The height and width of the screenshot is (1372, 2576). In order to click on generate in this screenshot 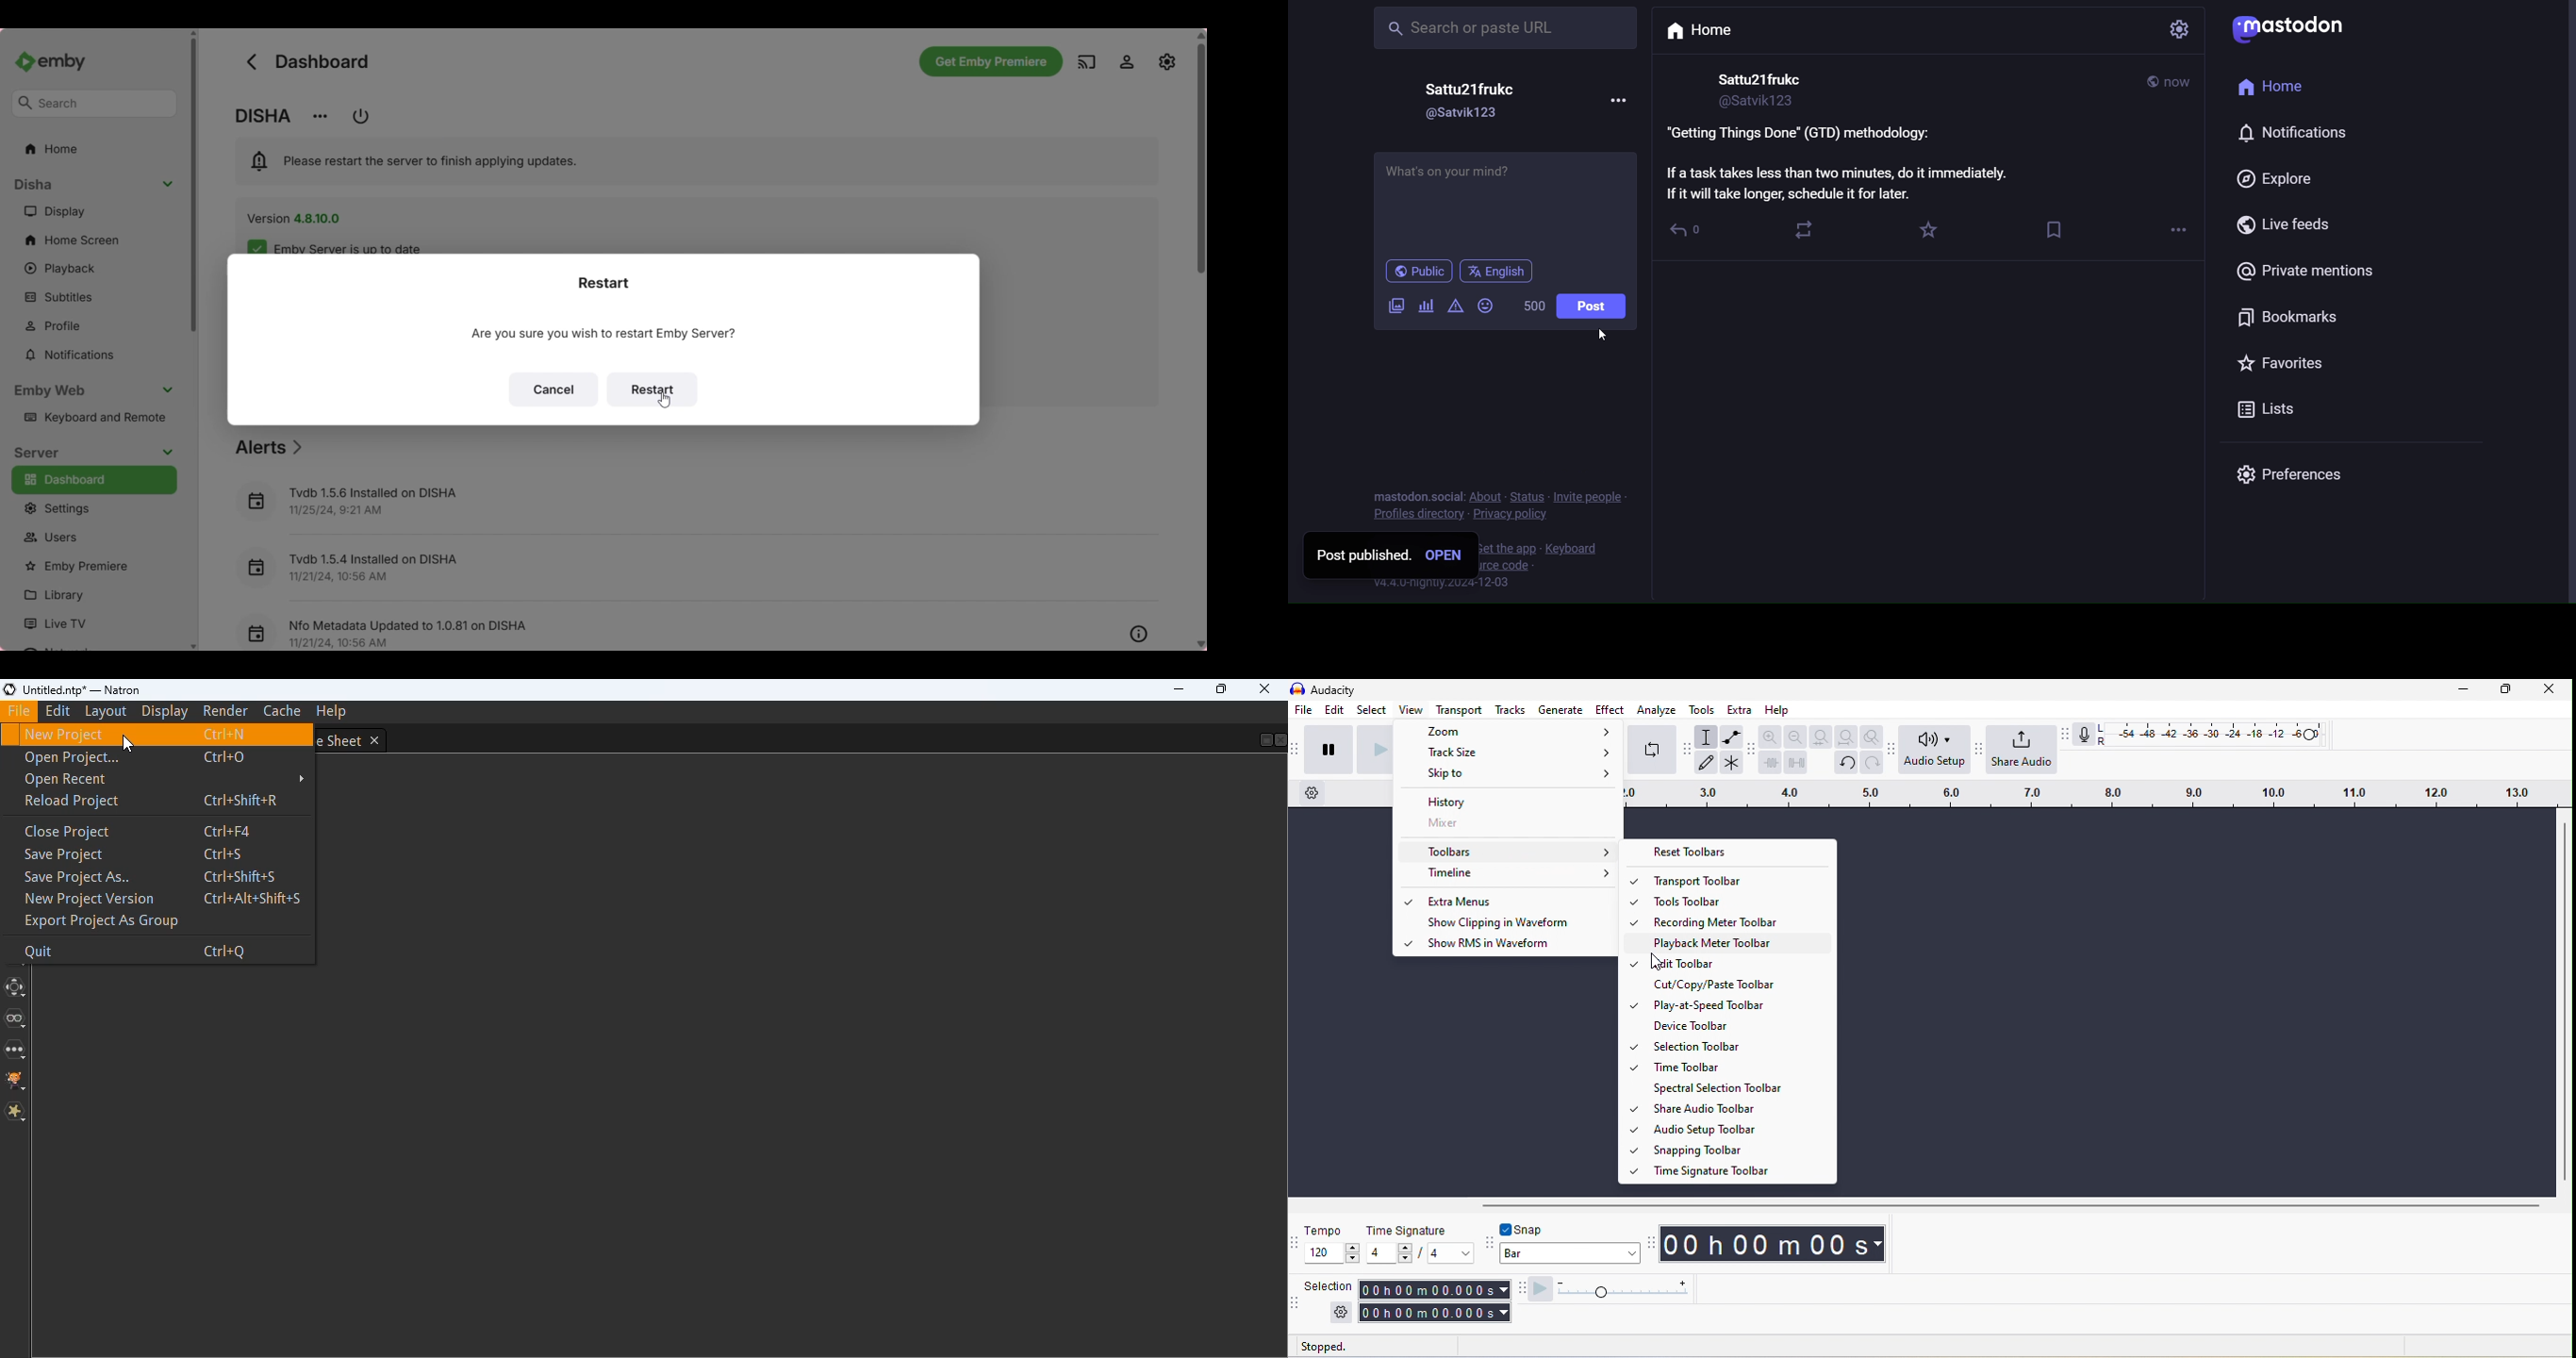, I will do `click(1561, 709)`.